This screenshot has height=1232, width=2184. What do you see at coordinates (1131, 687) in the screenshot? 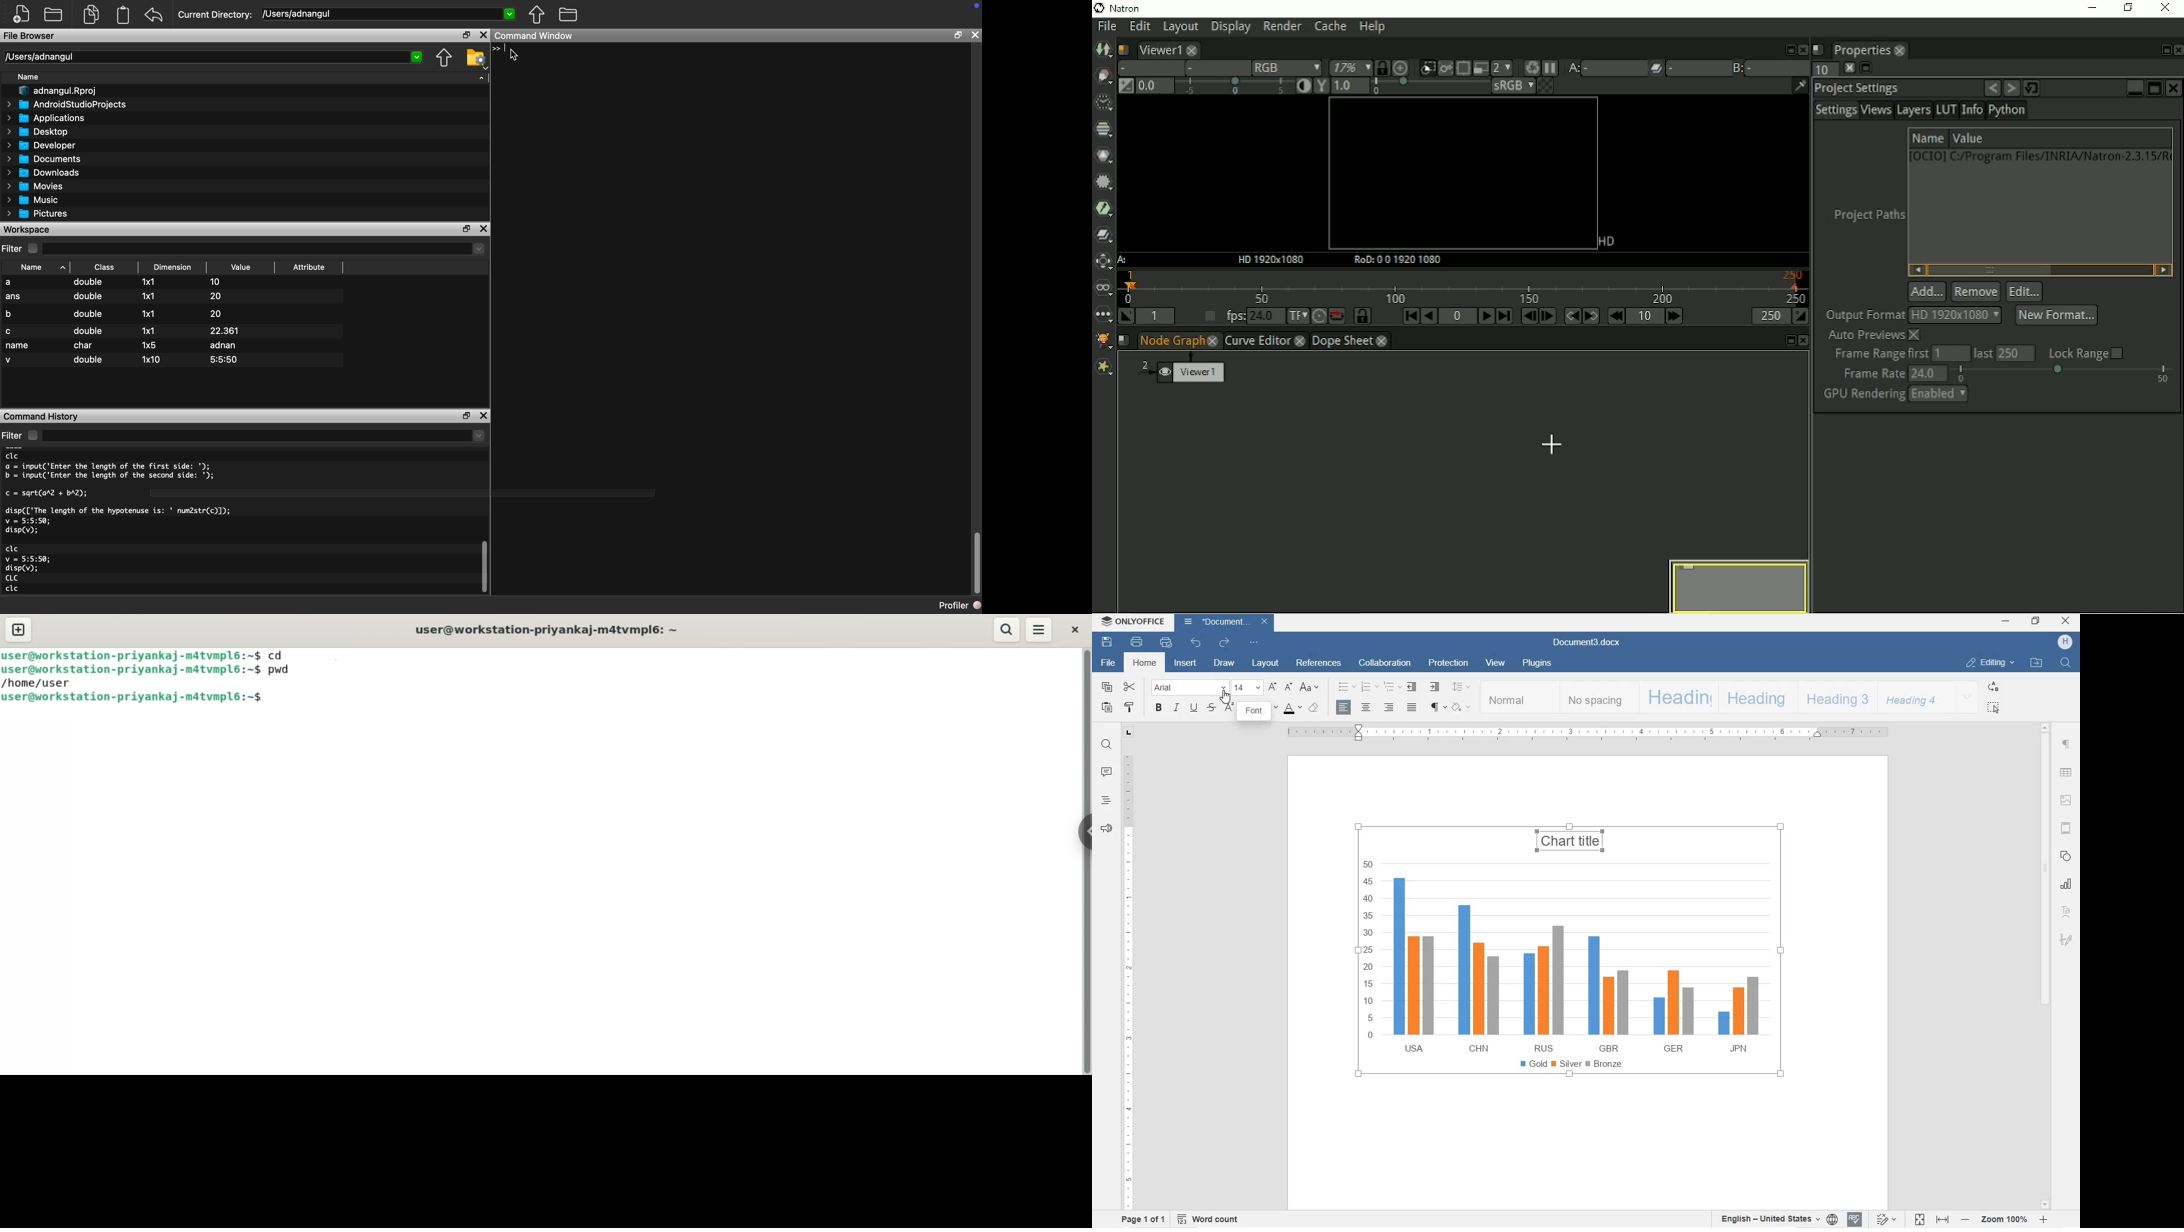
I see `CUT` at bounding box center [1131, 687].